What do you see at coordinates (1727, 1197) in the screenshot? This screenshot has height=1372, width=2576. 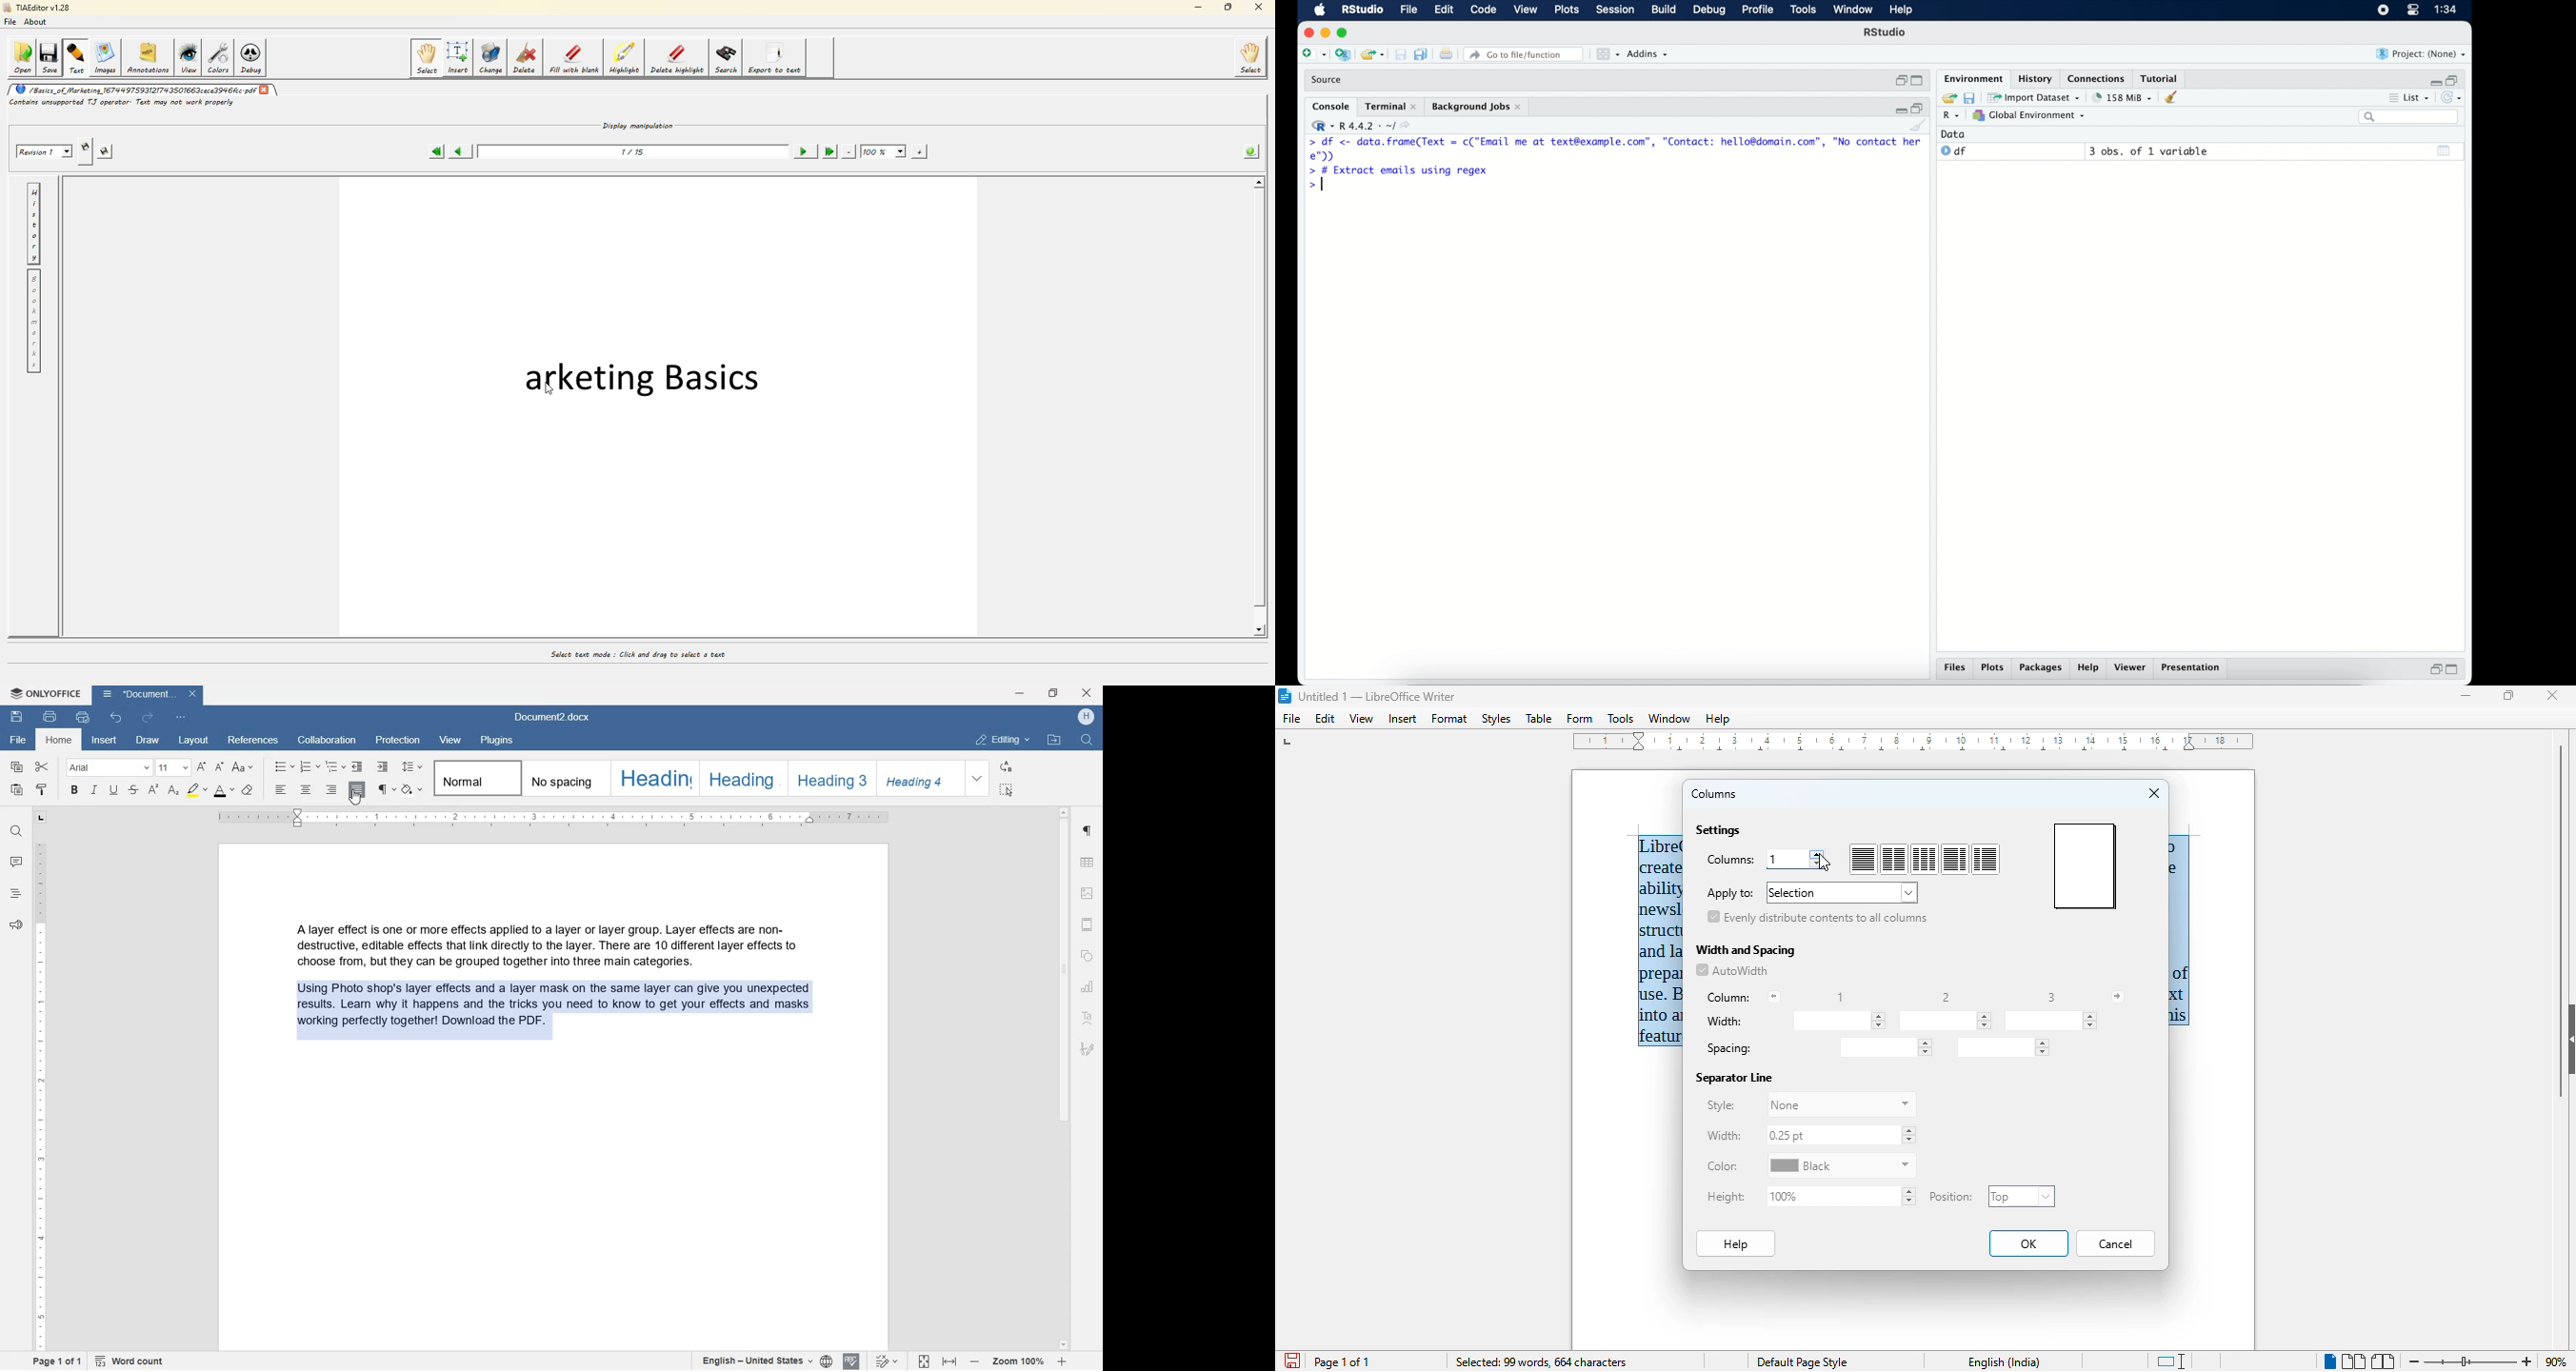 I see `height: ` at bounding box center [1727, 1197].